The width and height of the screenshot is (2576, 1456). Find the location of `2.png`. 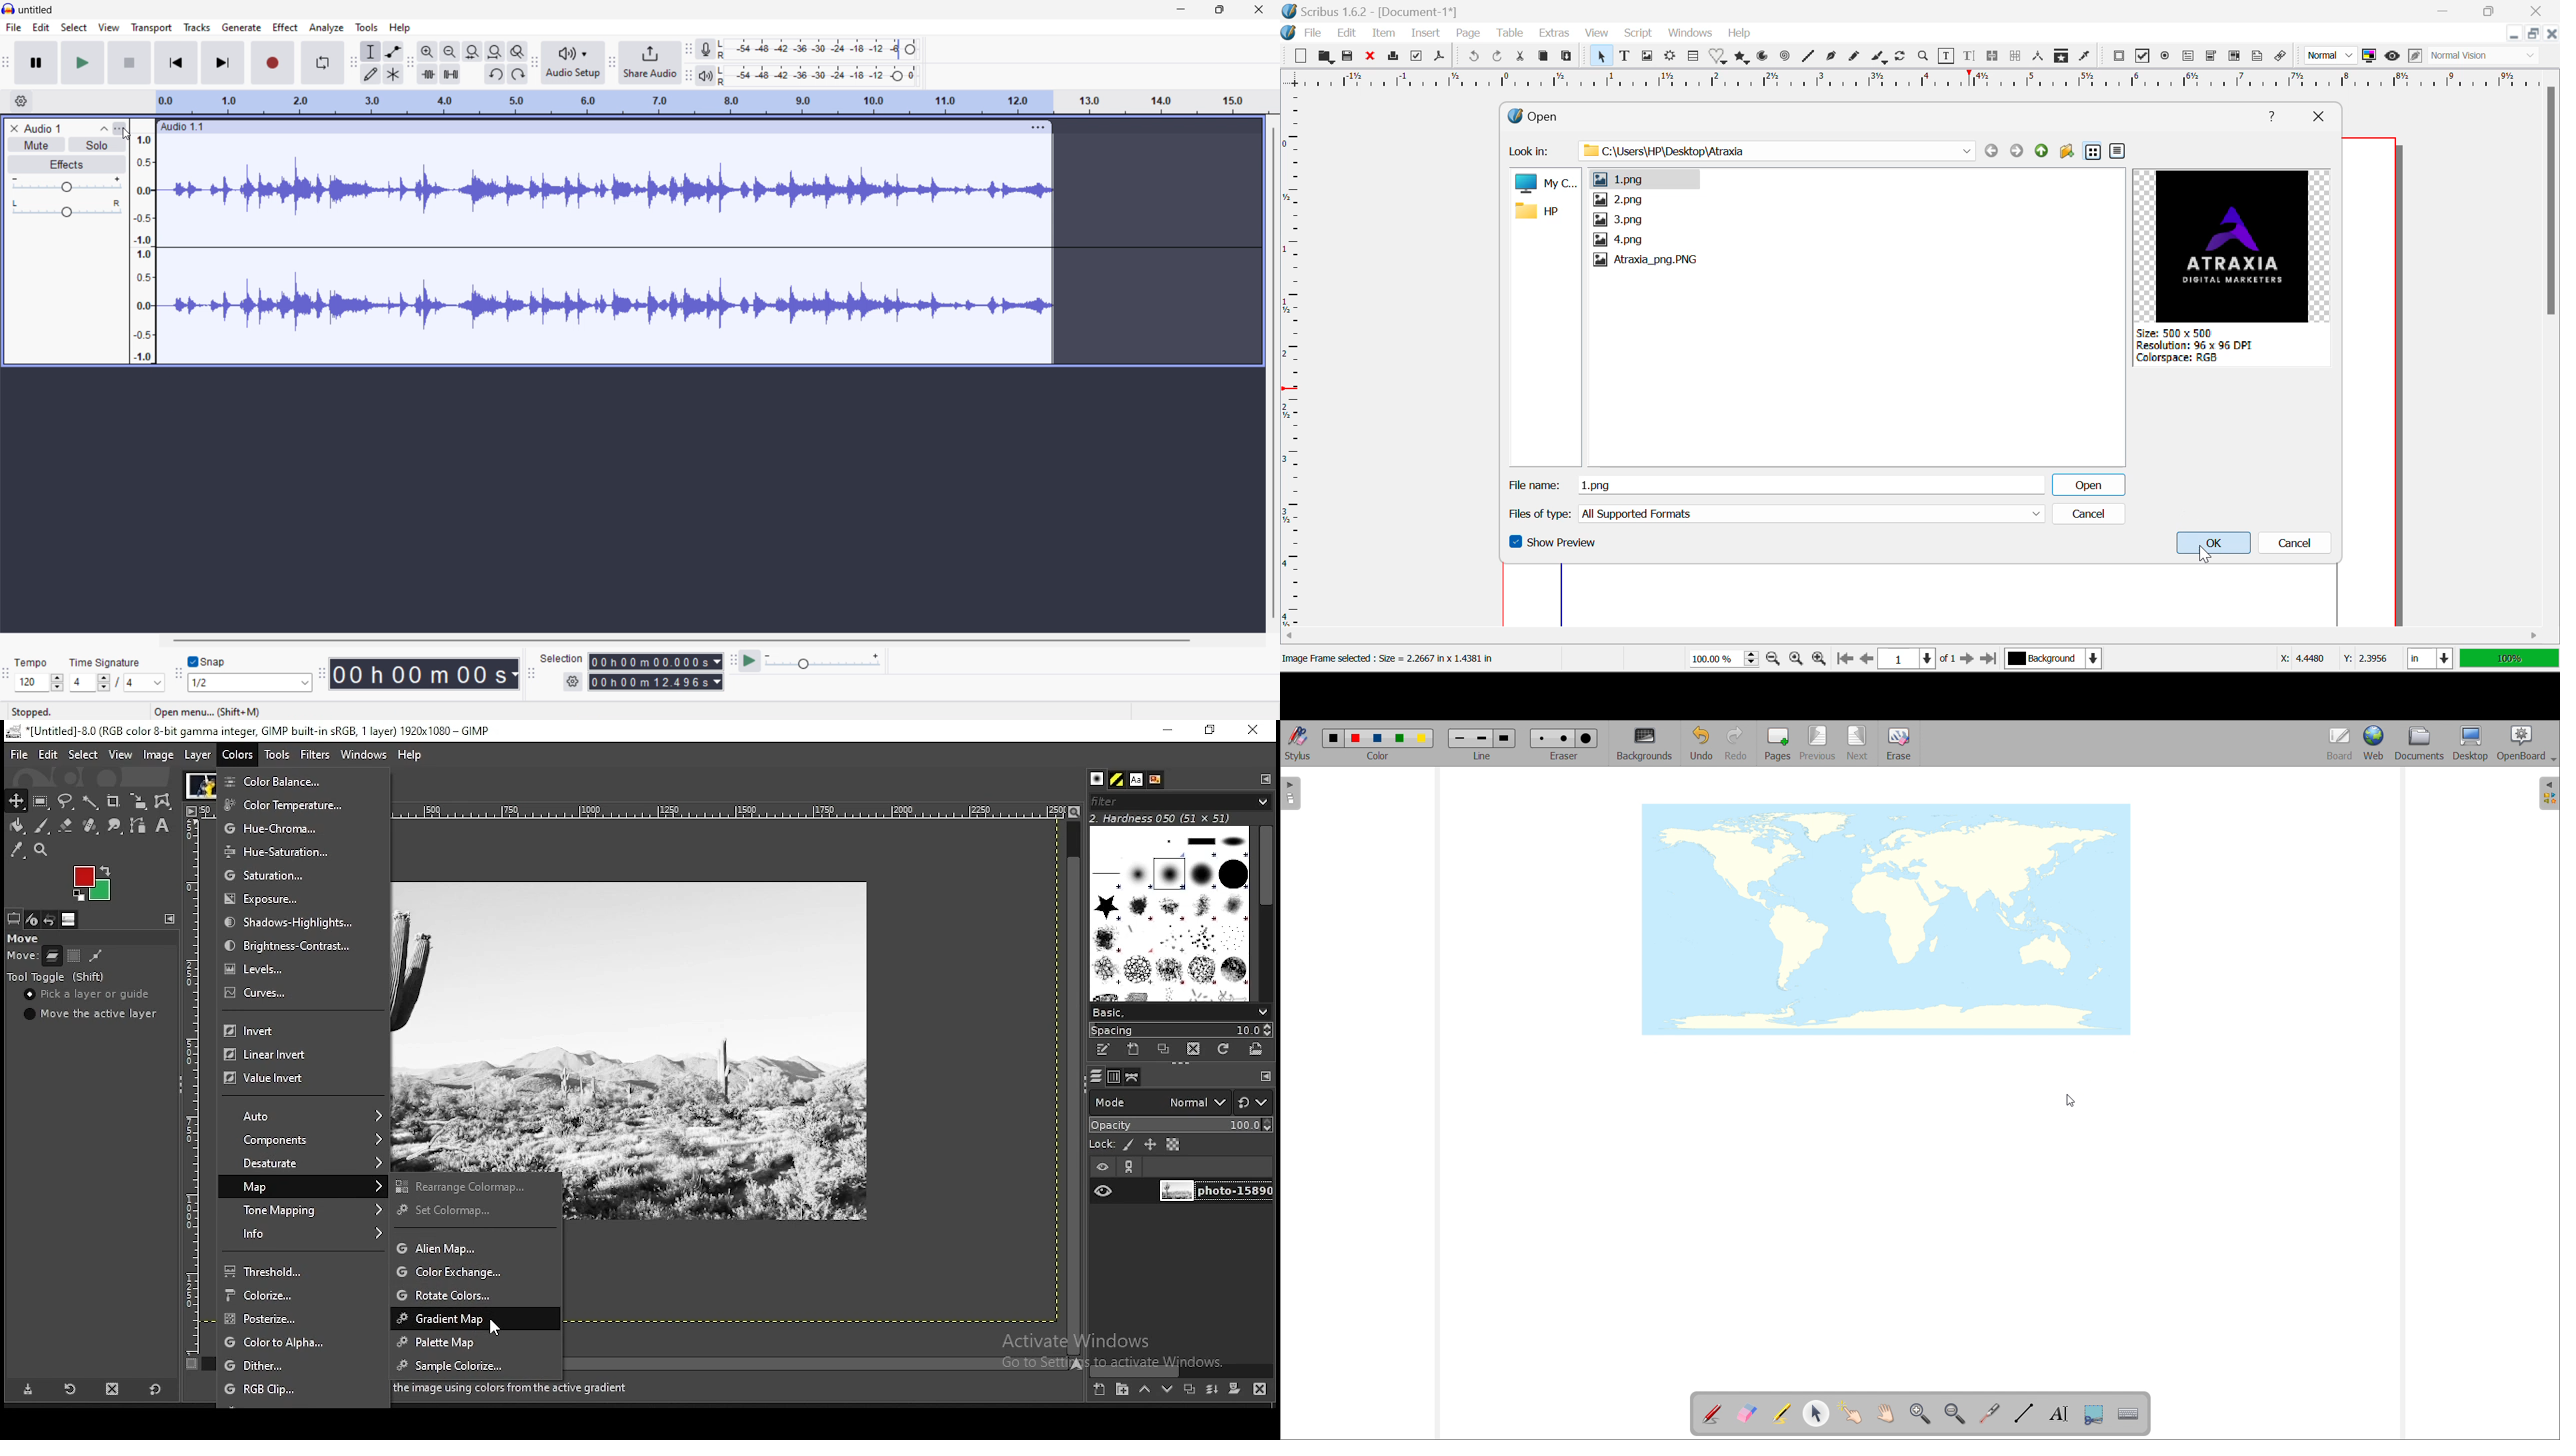

2.png is located at coordinates (1617, 200).